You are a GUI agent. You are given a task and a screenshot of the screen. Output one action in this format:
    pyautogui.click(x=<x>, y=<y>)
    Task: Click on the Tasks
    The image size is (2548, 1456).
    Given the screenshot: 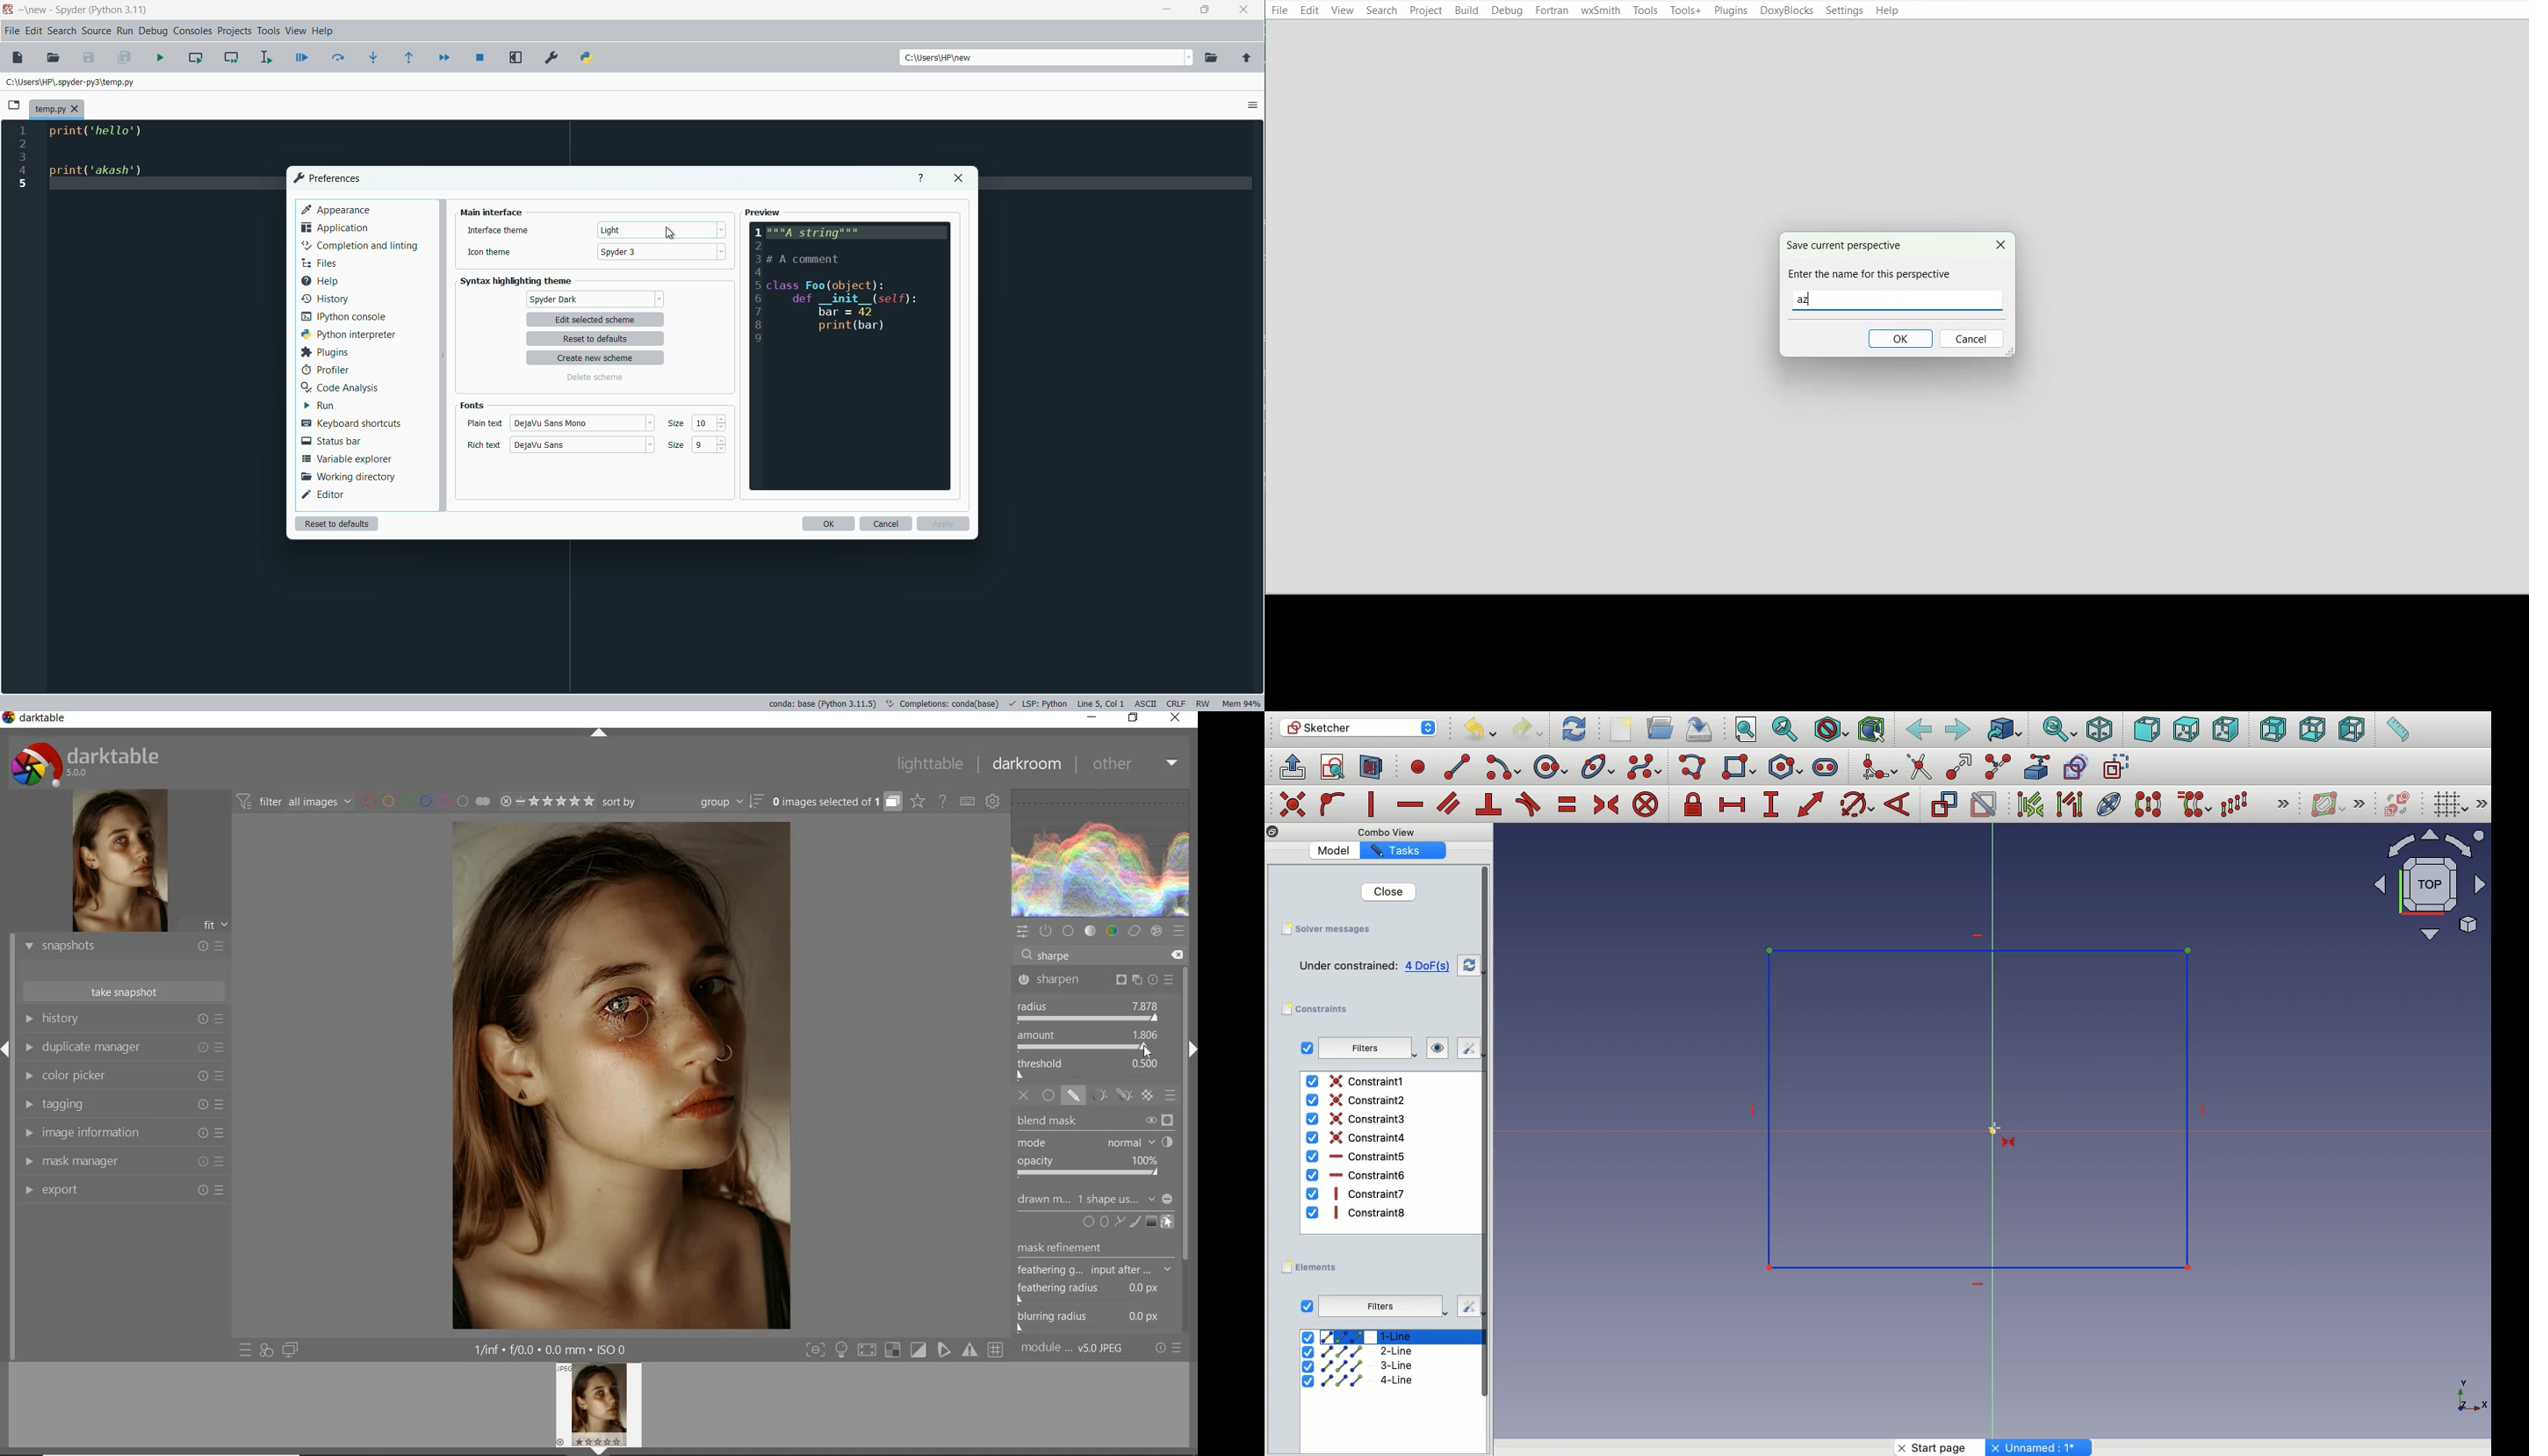 What is the action you would take?
    pyautogui.click(x=1400, y=851)
    